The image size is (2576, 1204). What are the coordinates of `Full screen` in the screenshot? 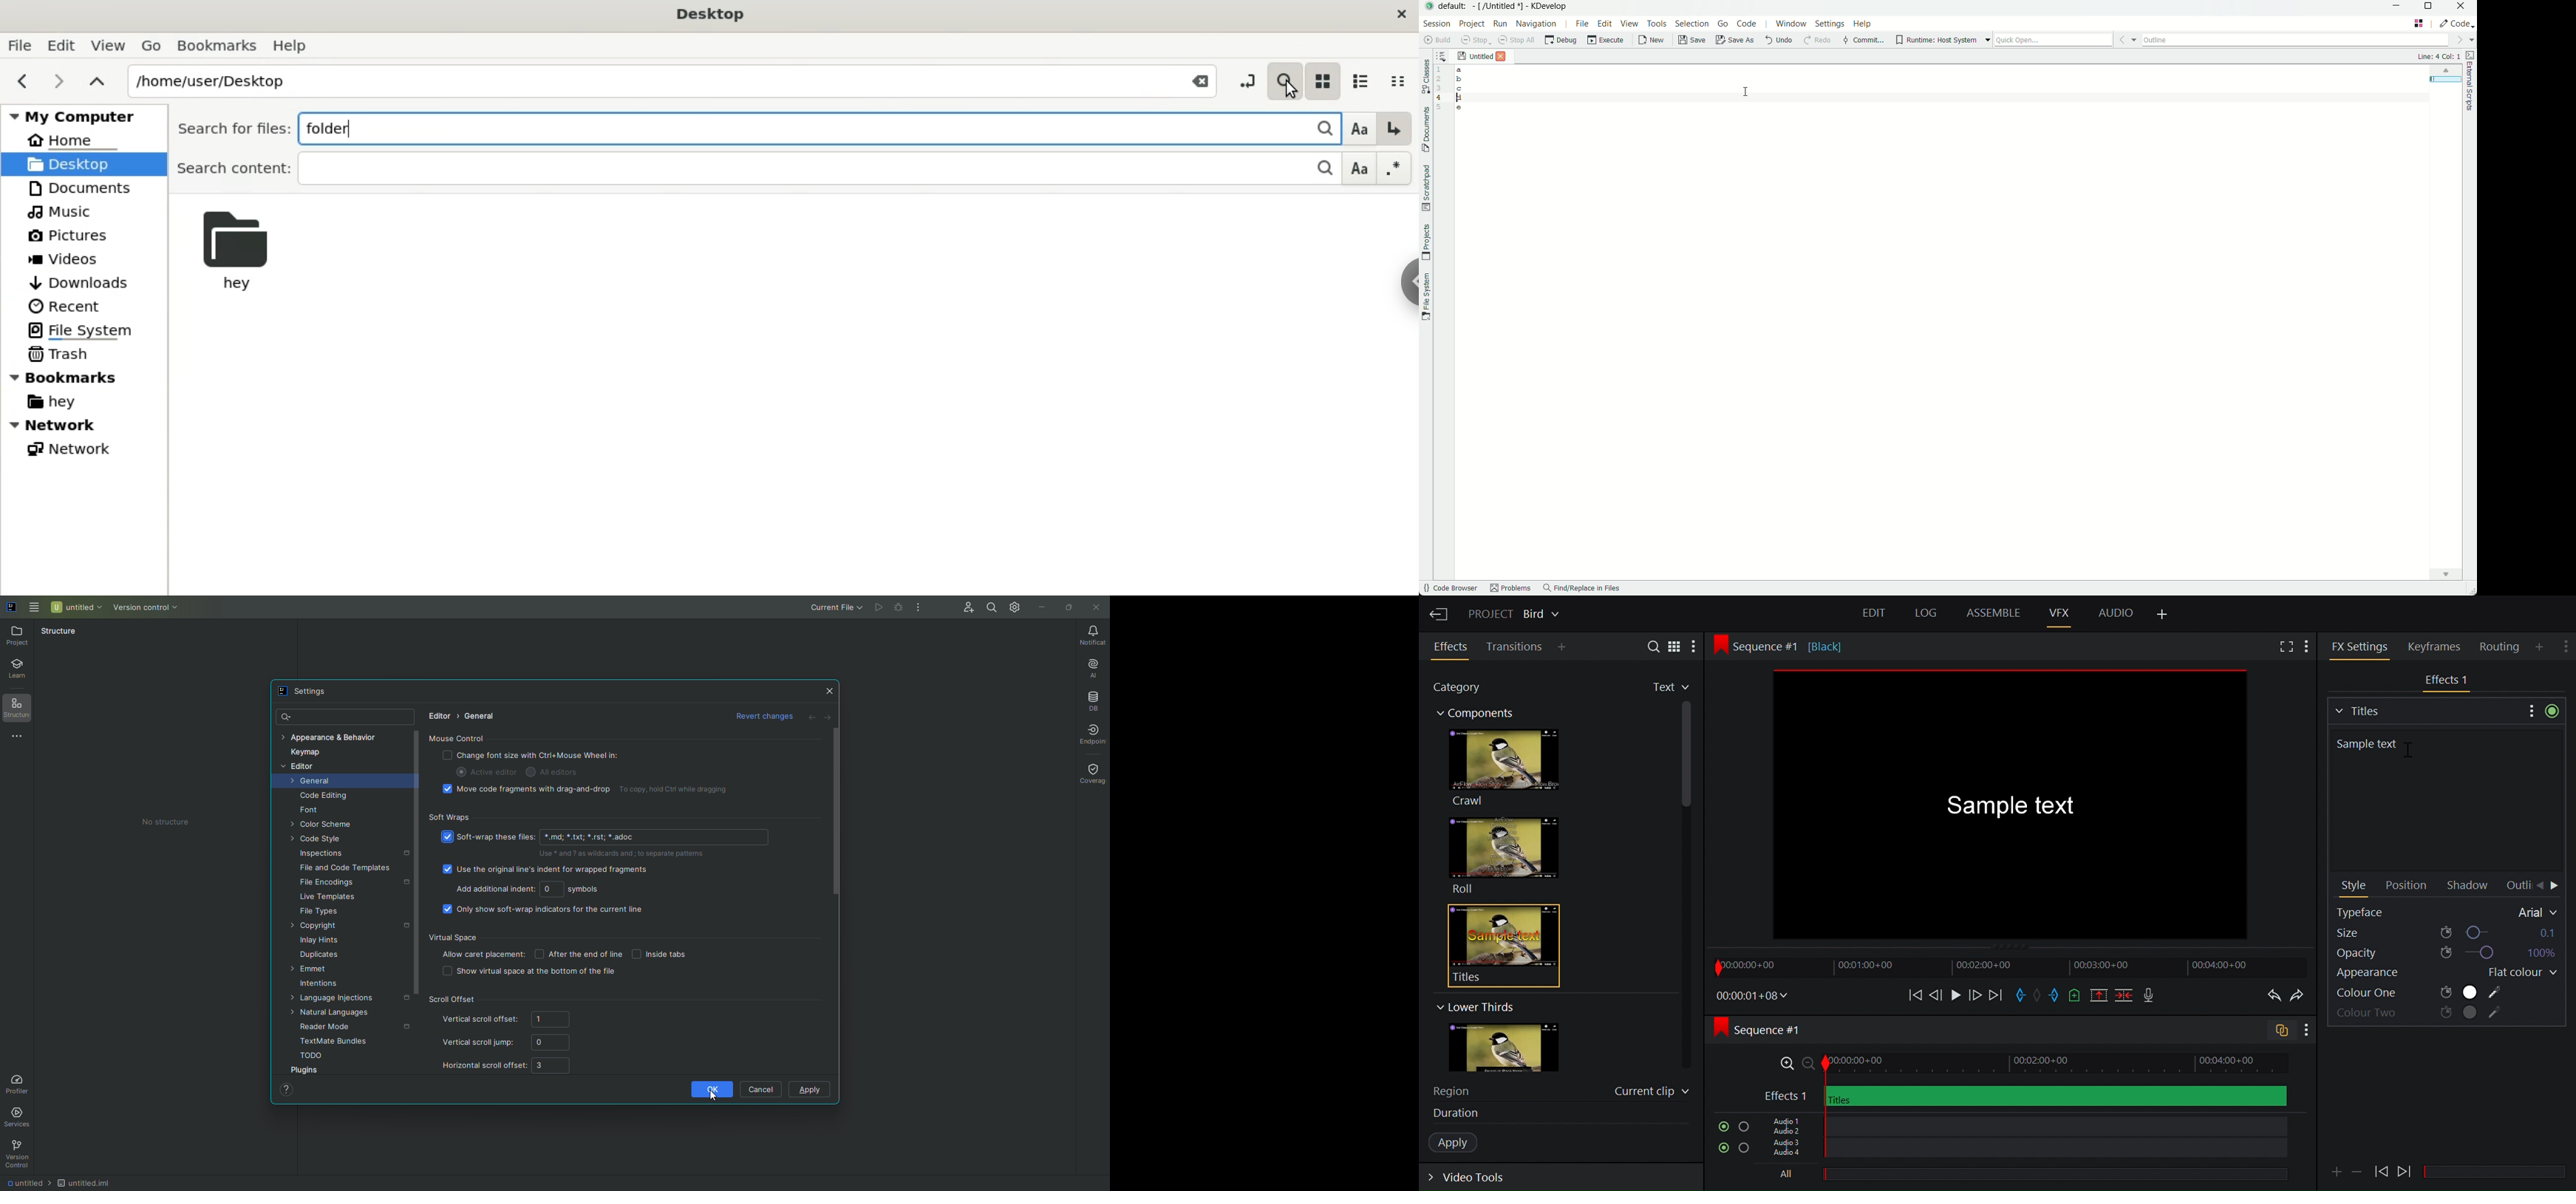 It's located at (2284, 647).